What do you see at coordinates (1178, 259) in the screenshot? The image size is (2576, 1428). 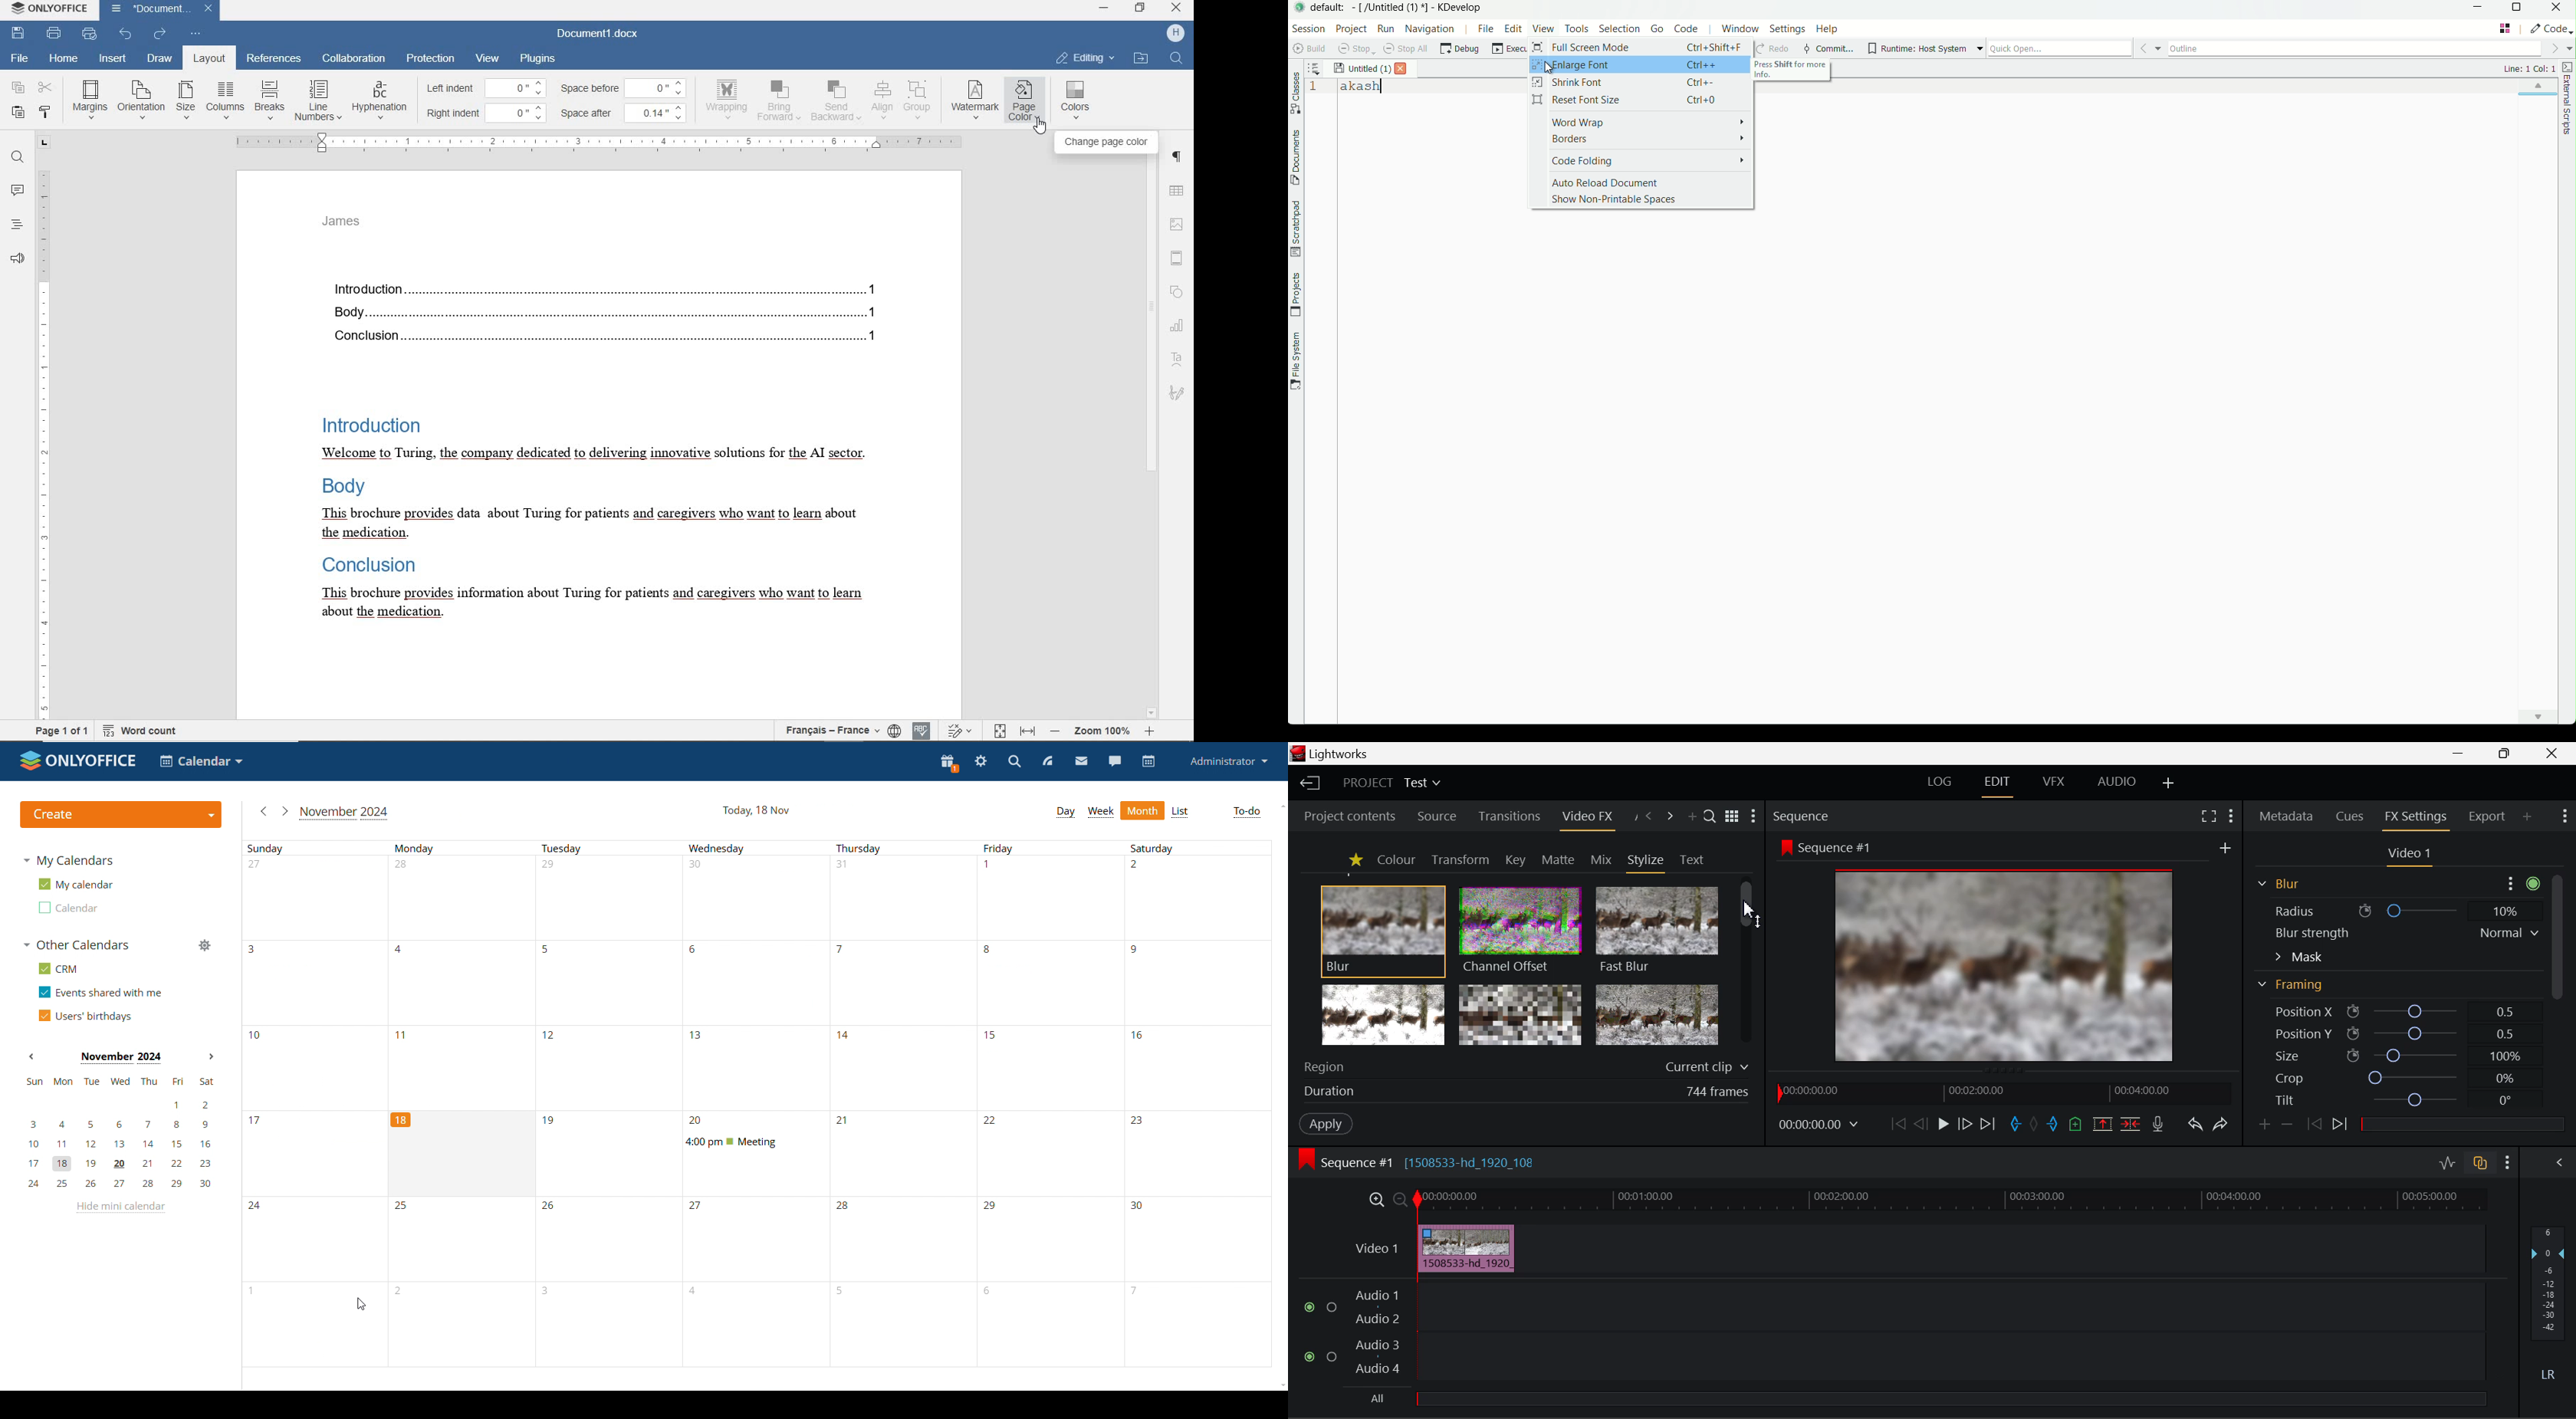 I see `header & footer` at bounding box center [1178, 259].